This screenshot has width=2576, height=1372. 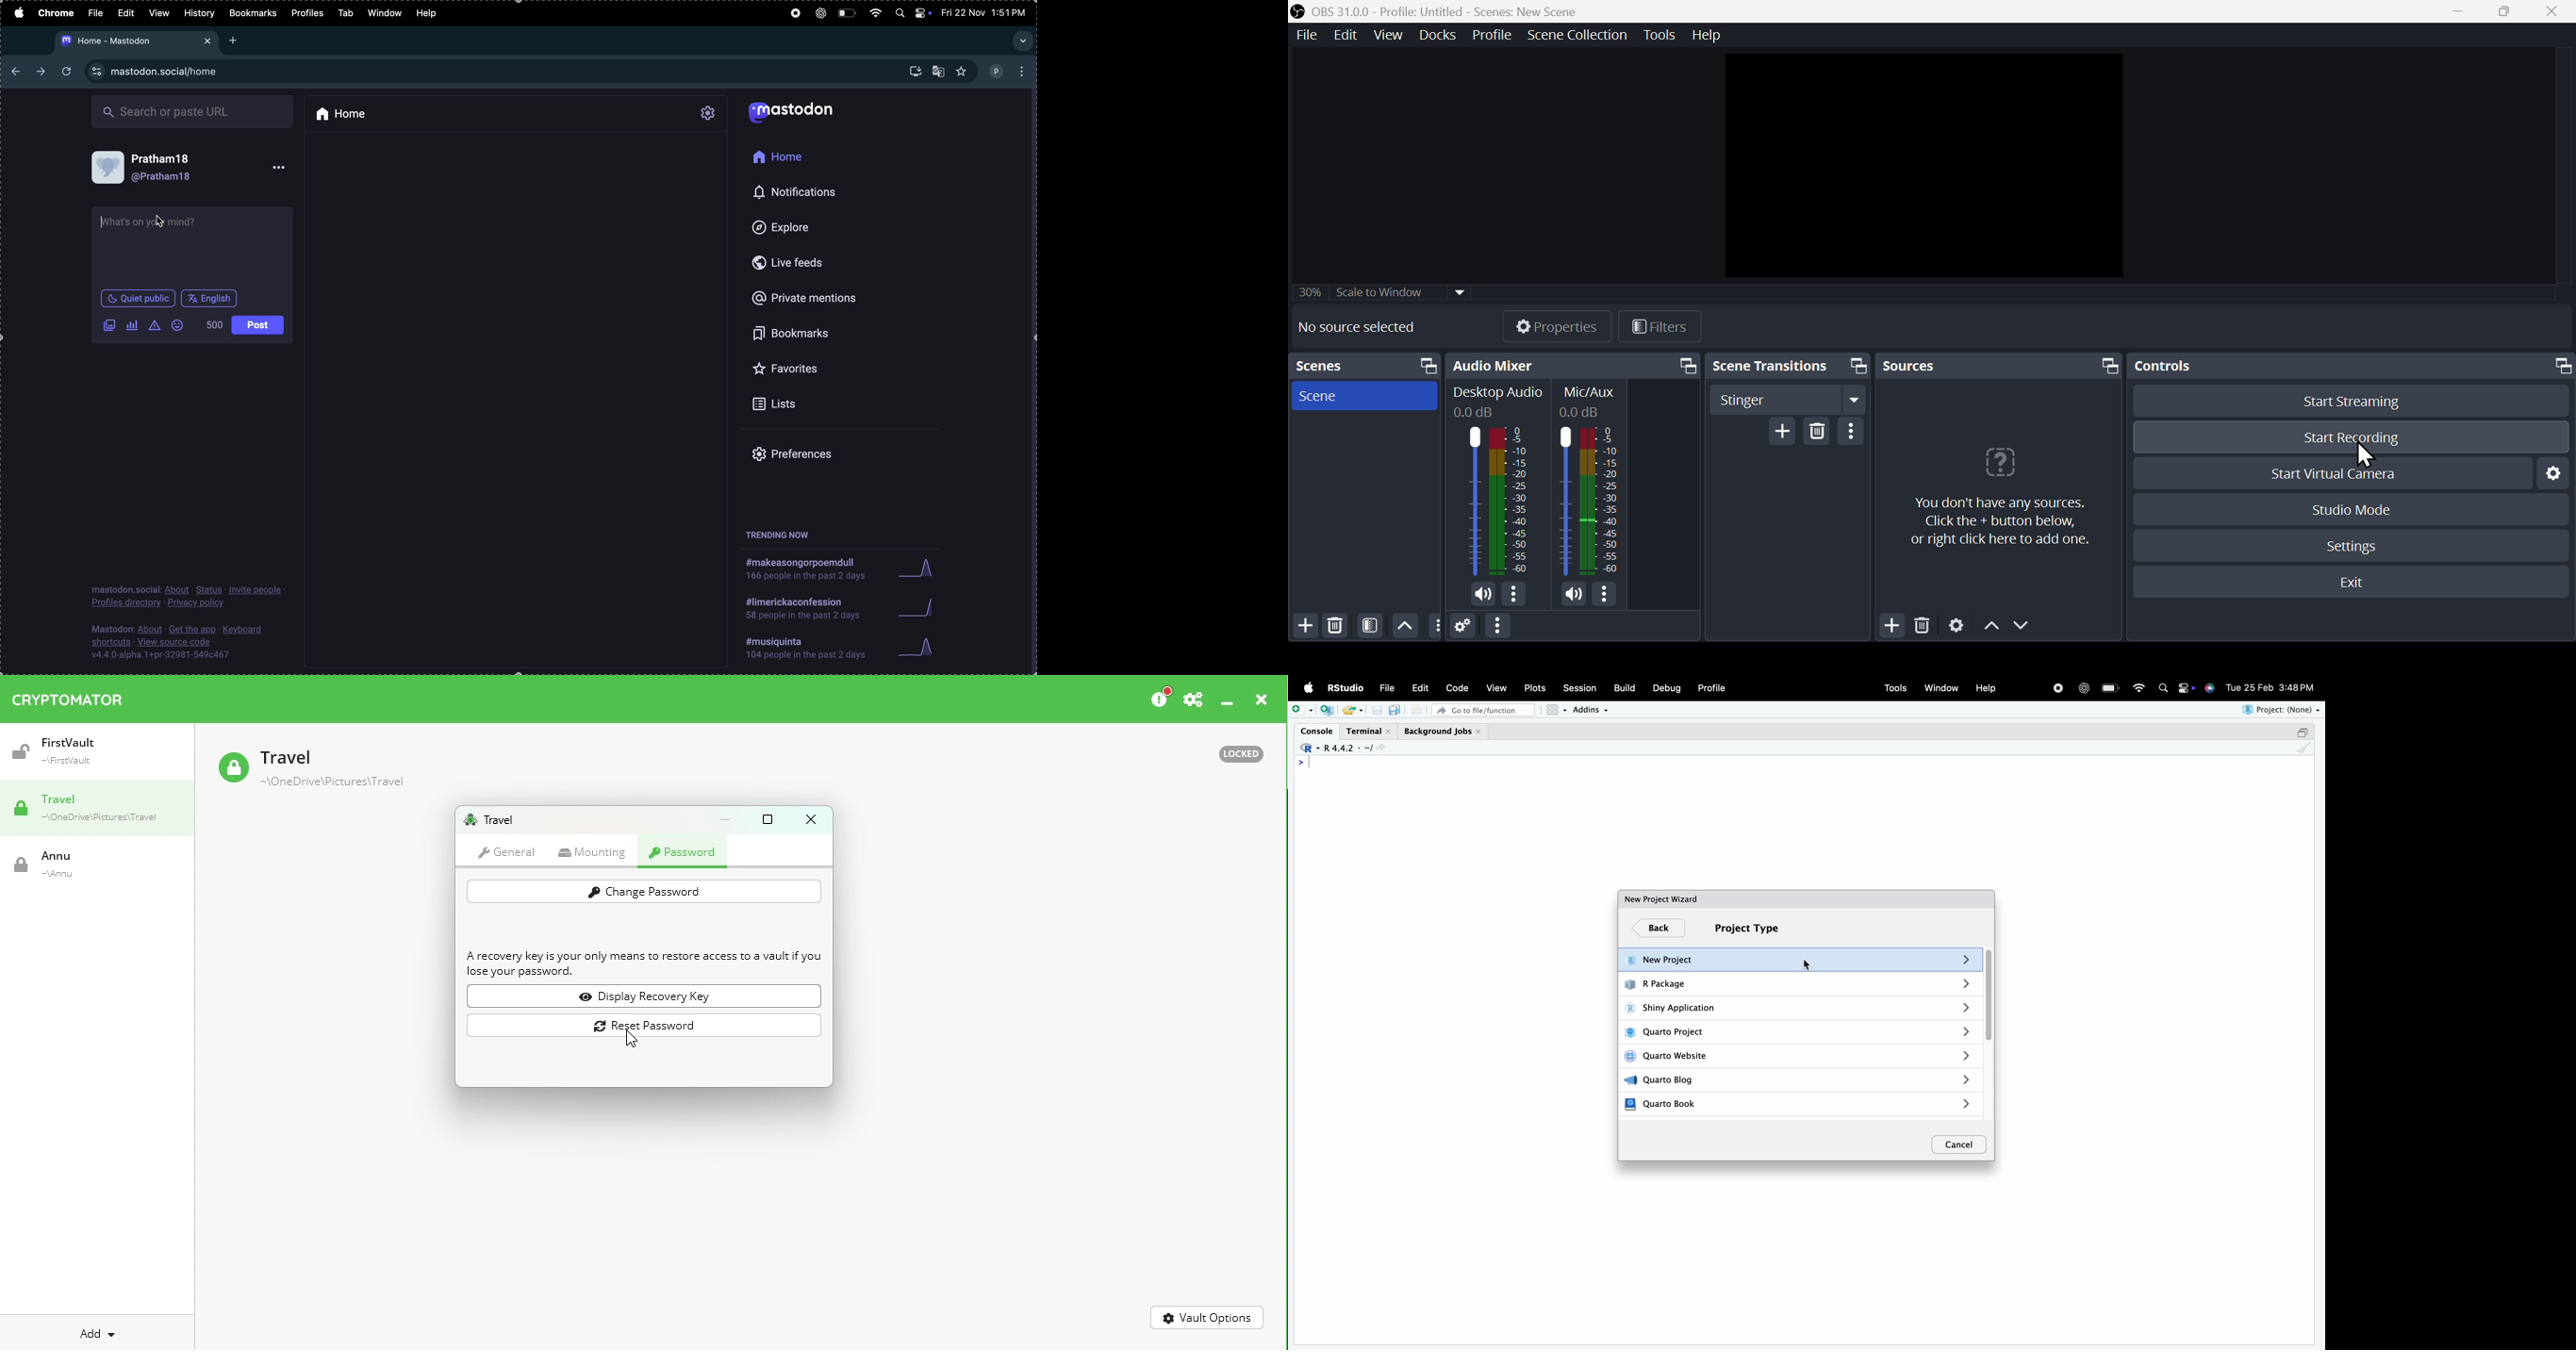 I want to click on Recovery key information, so click(x=645, y=964).